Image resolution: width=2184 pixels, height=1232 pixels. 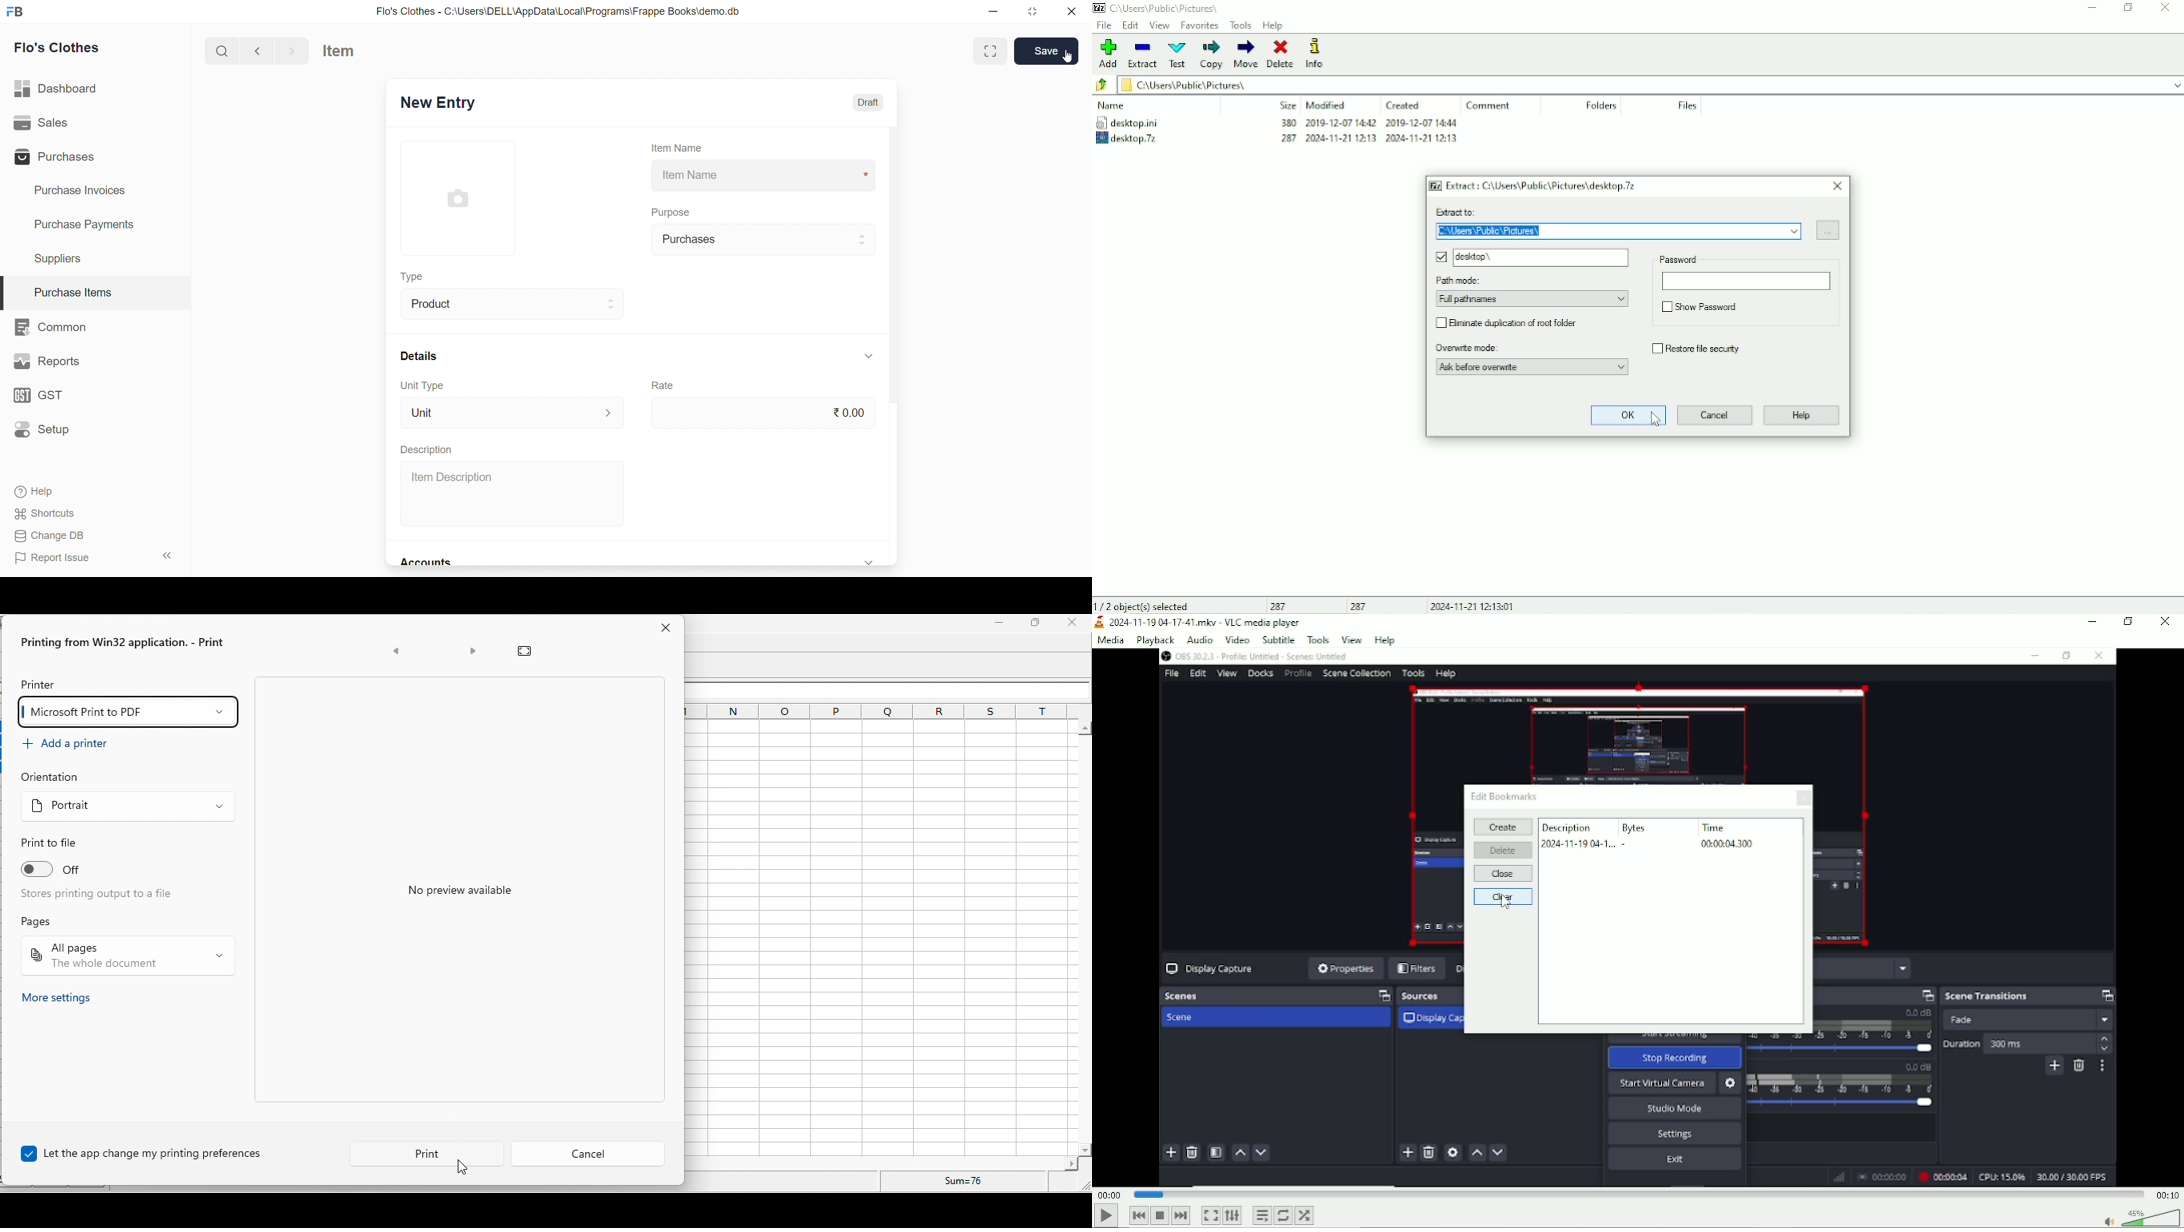 What do you see at coordinates (1317, 53) in the screenshot?
I see `Info` at bounding box center [1317, 53].